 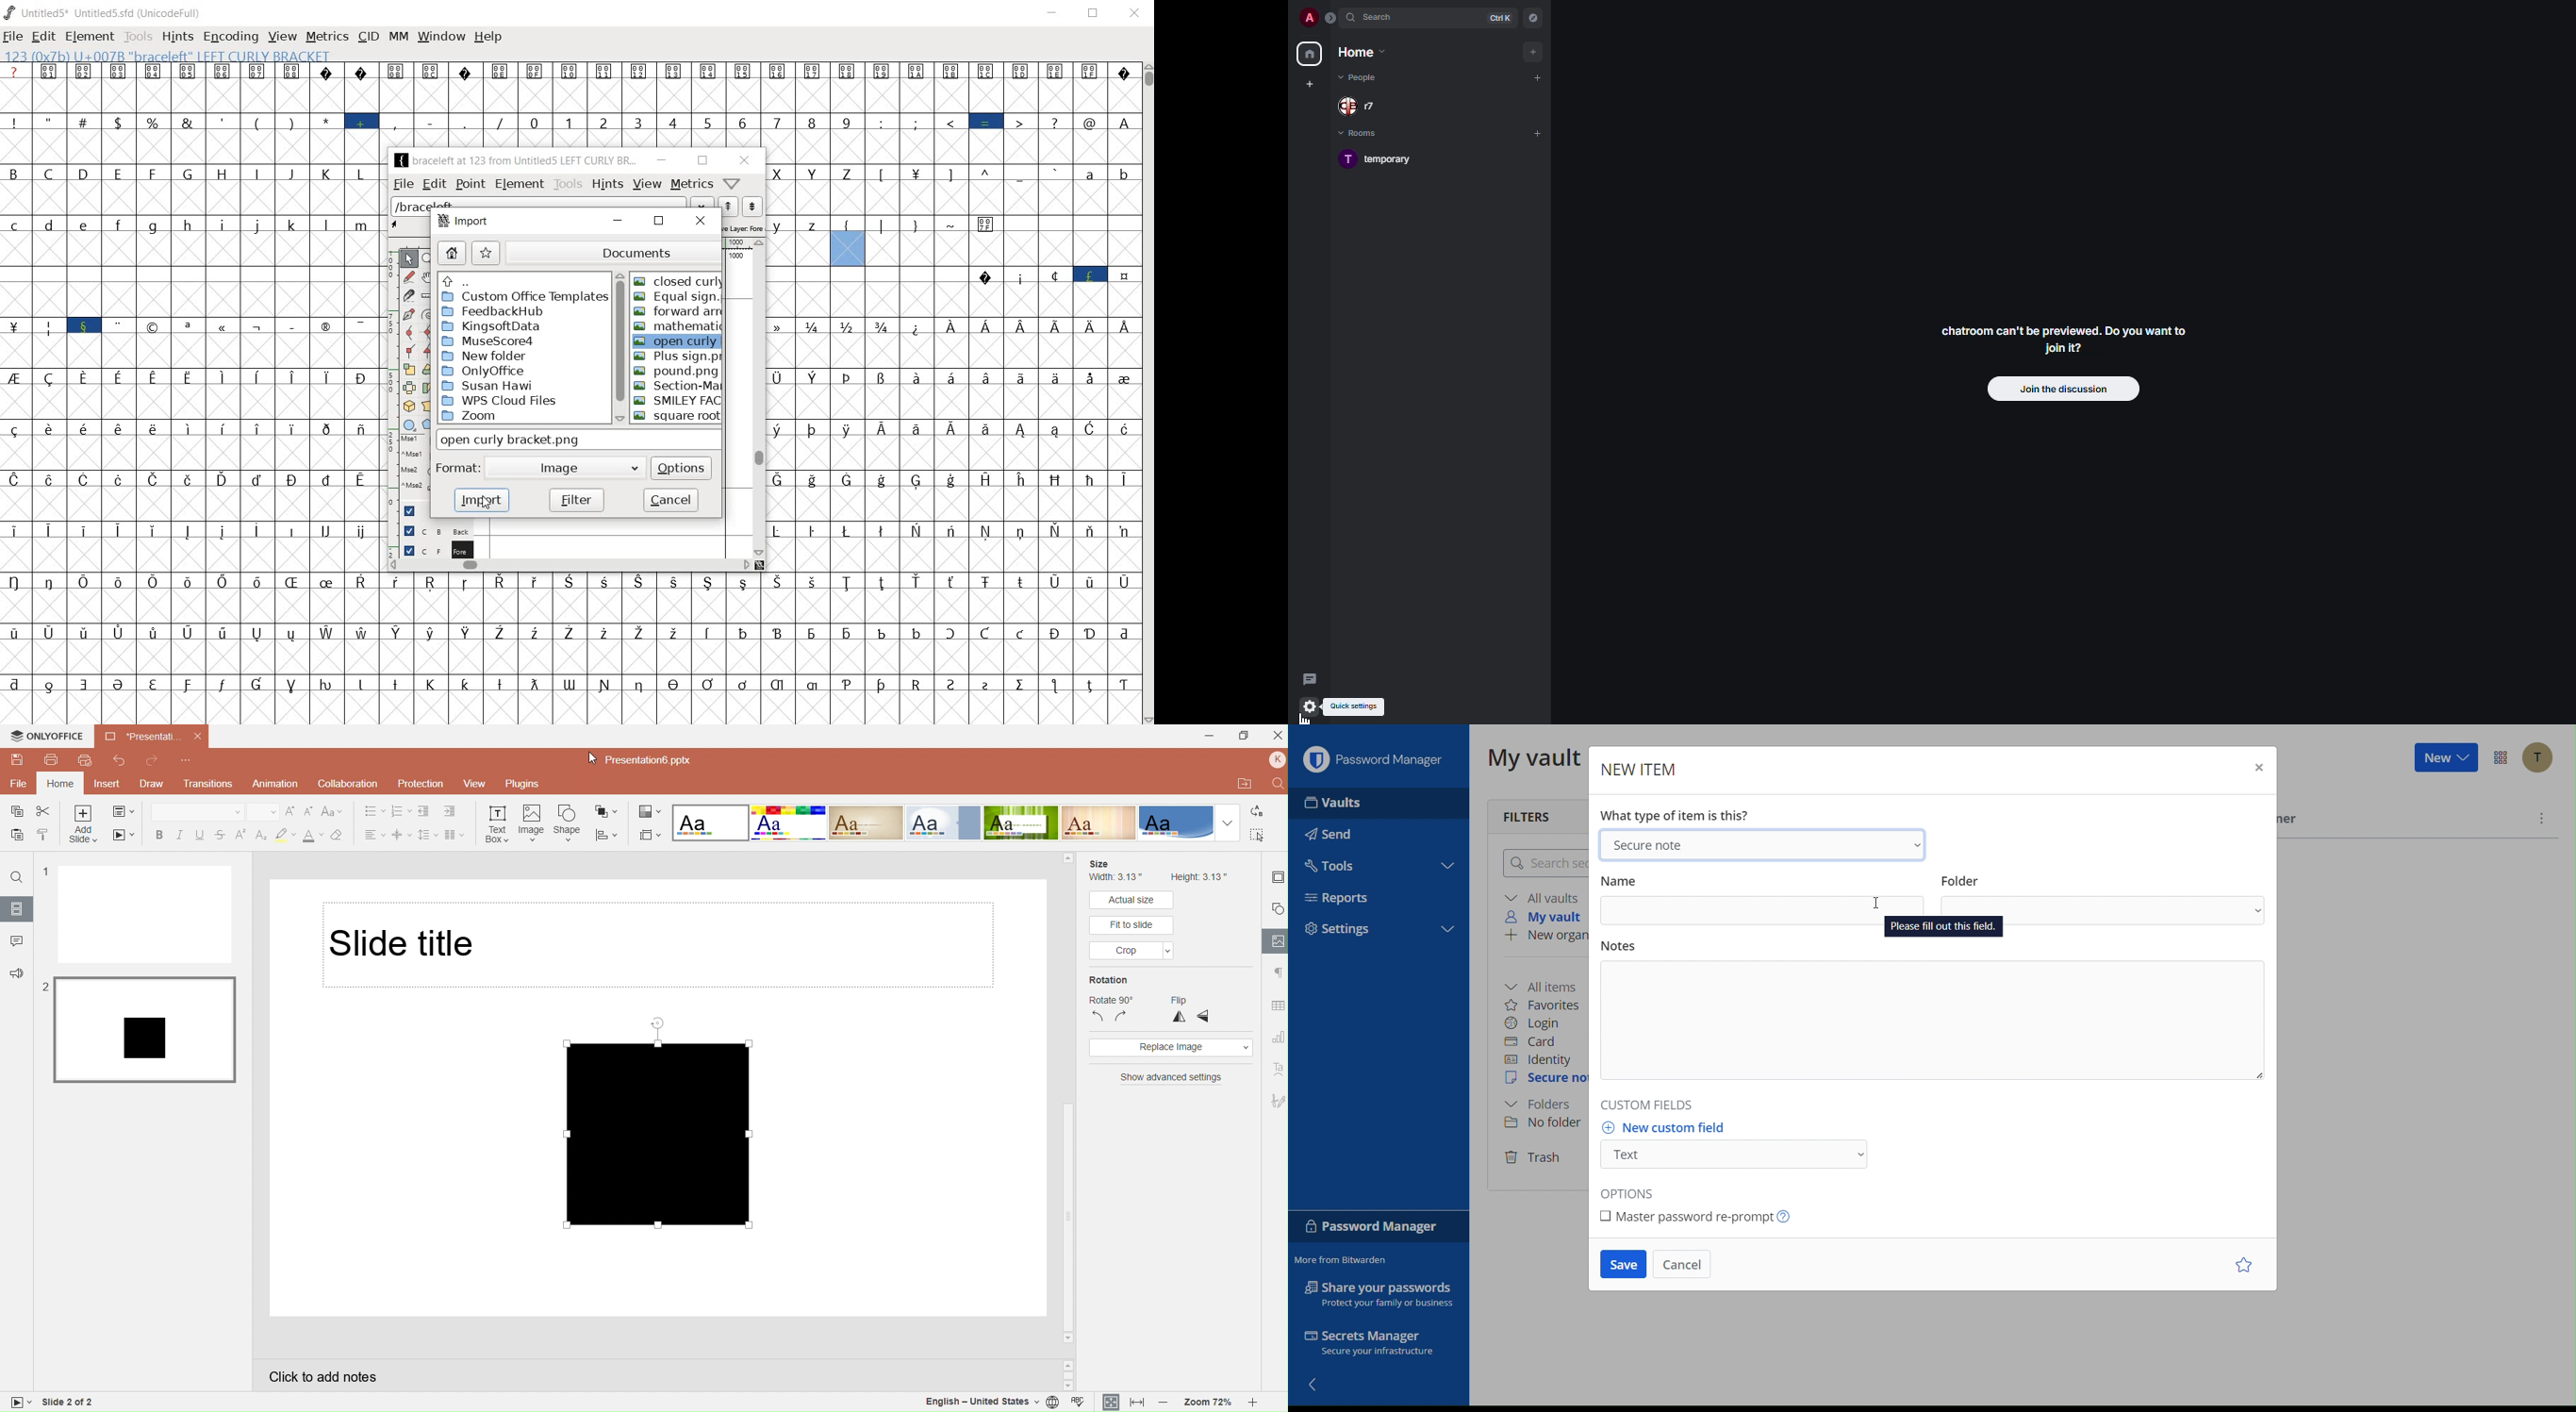 What do you see at coordinates (372, 834) in the screenshot?
I see `Horizontal align` at bounding box center [372, 834].